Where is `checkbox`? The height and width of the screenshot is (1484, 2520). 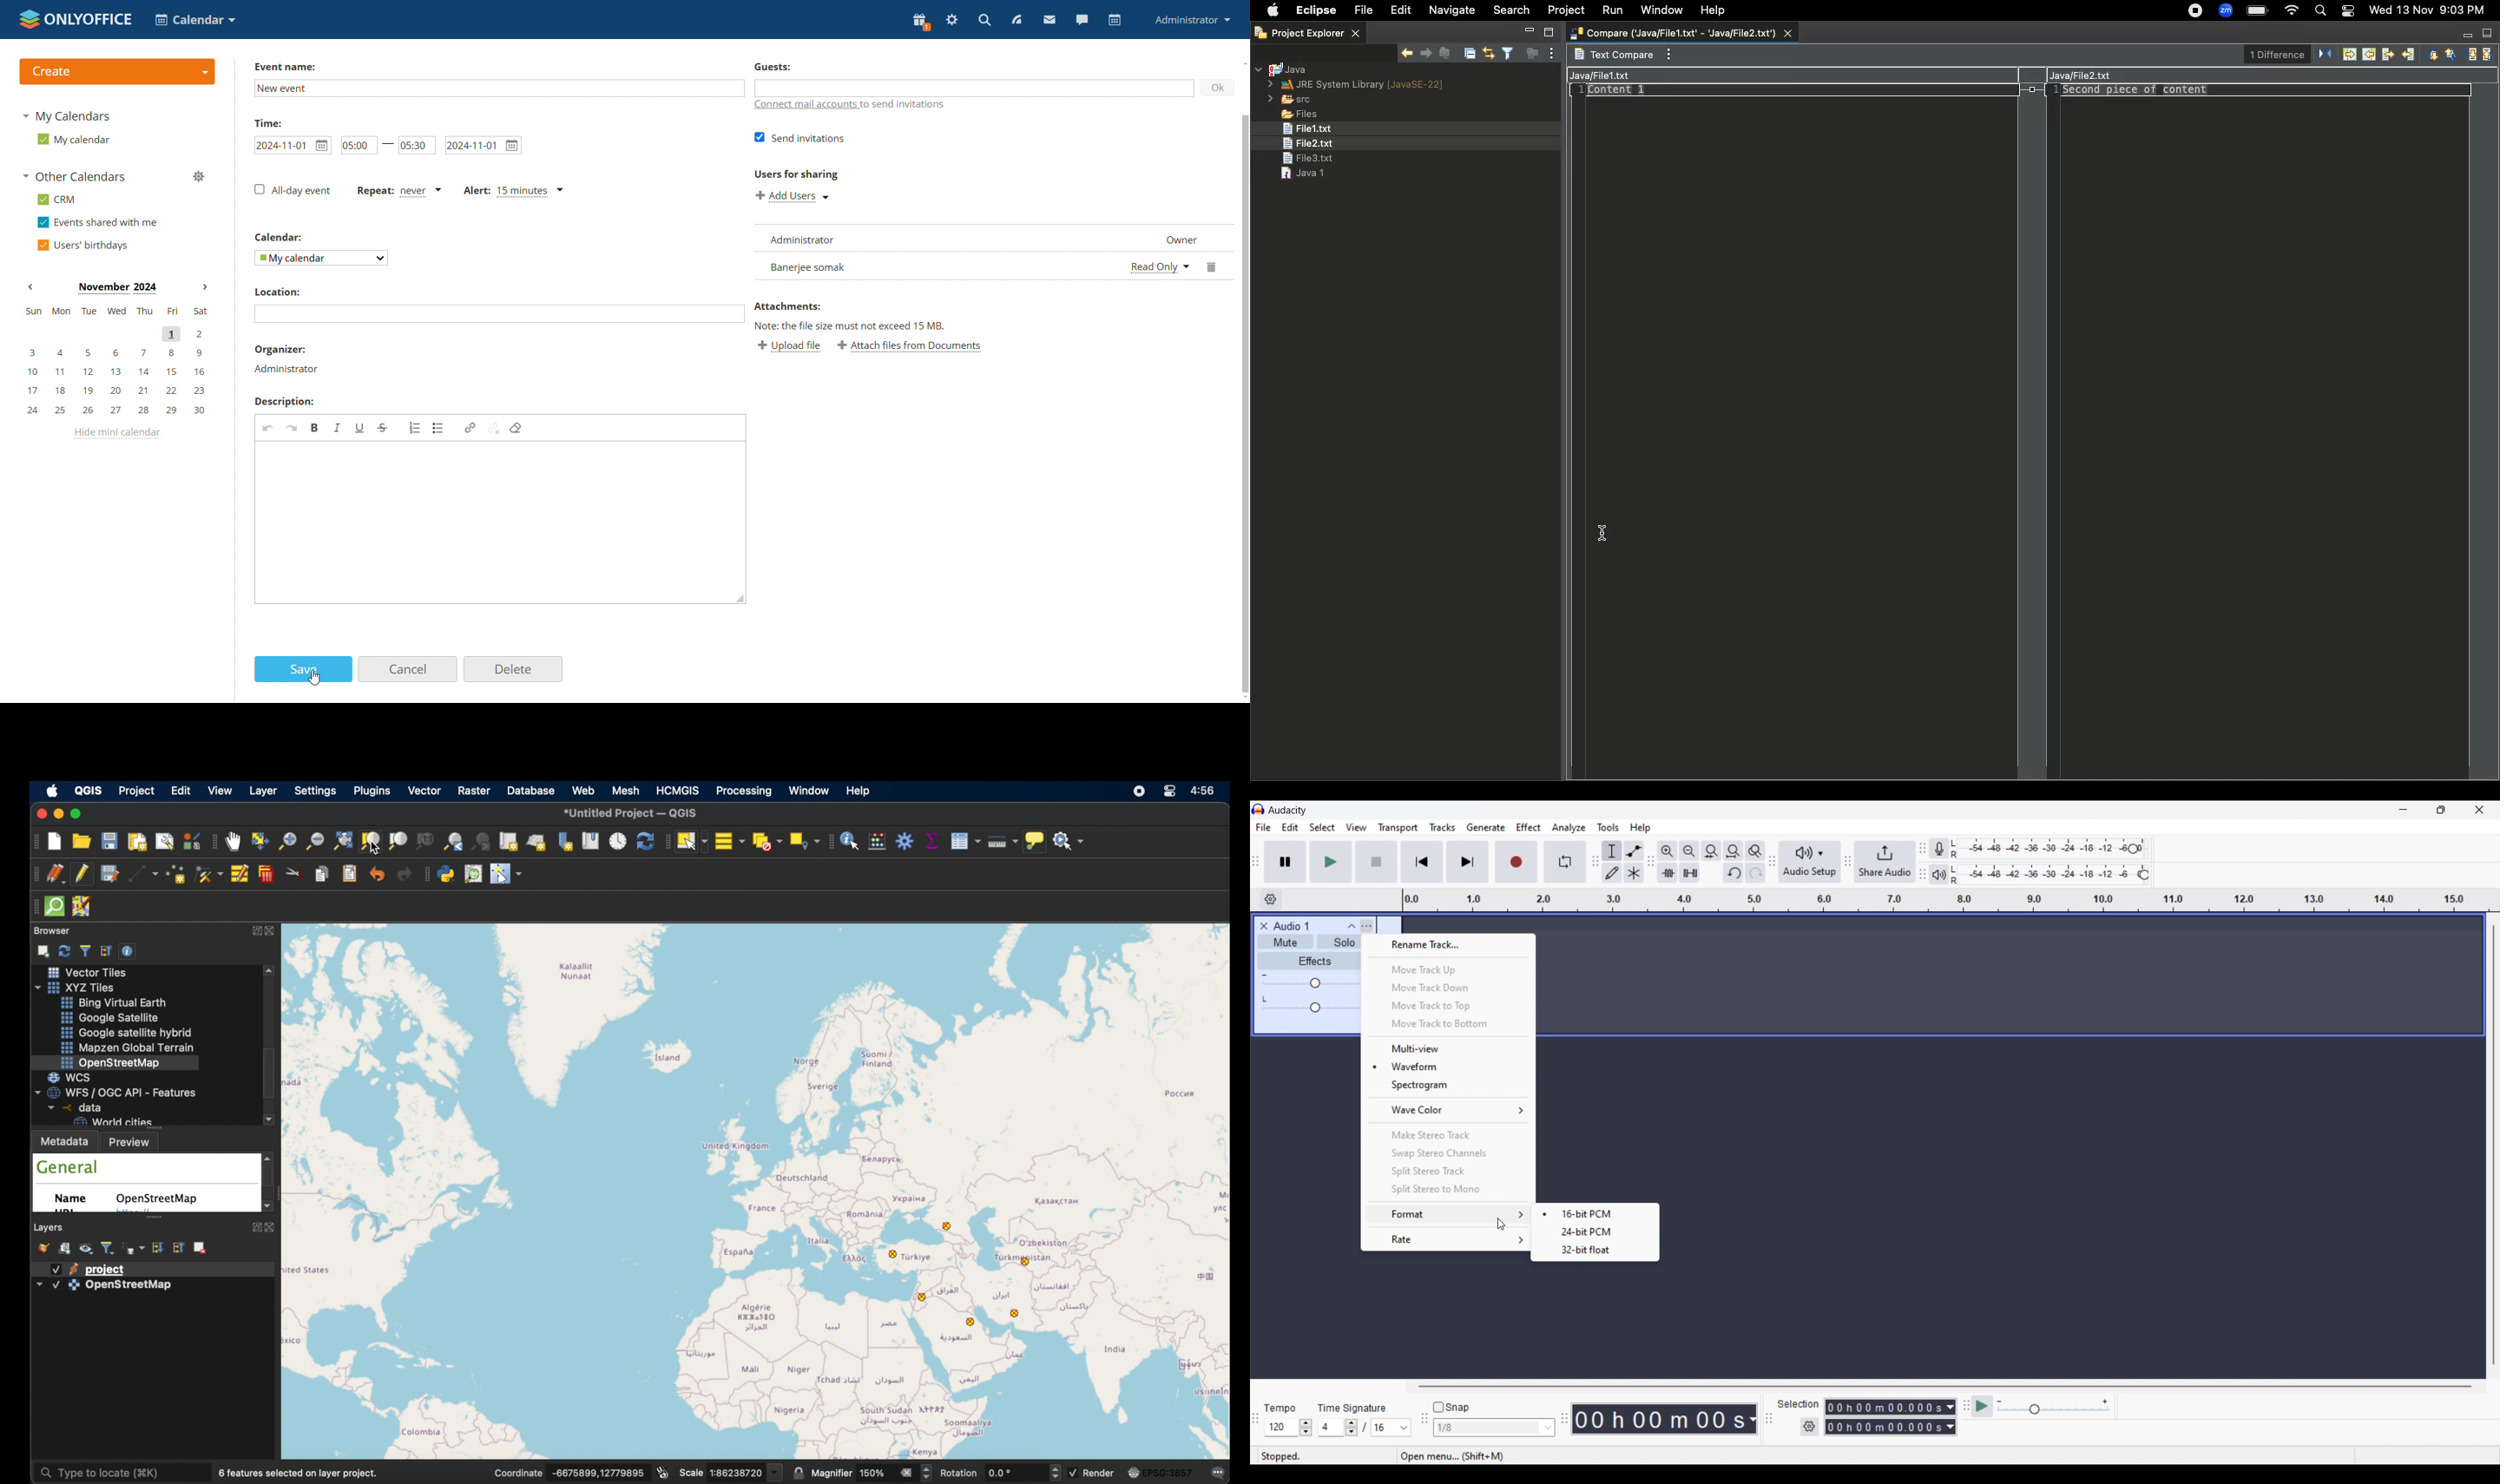 checkbox is located at coordinates (1073, 1473).